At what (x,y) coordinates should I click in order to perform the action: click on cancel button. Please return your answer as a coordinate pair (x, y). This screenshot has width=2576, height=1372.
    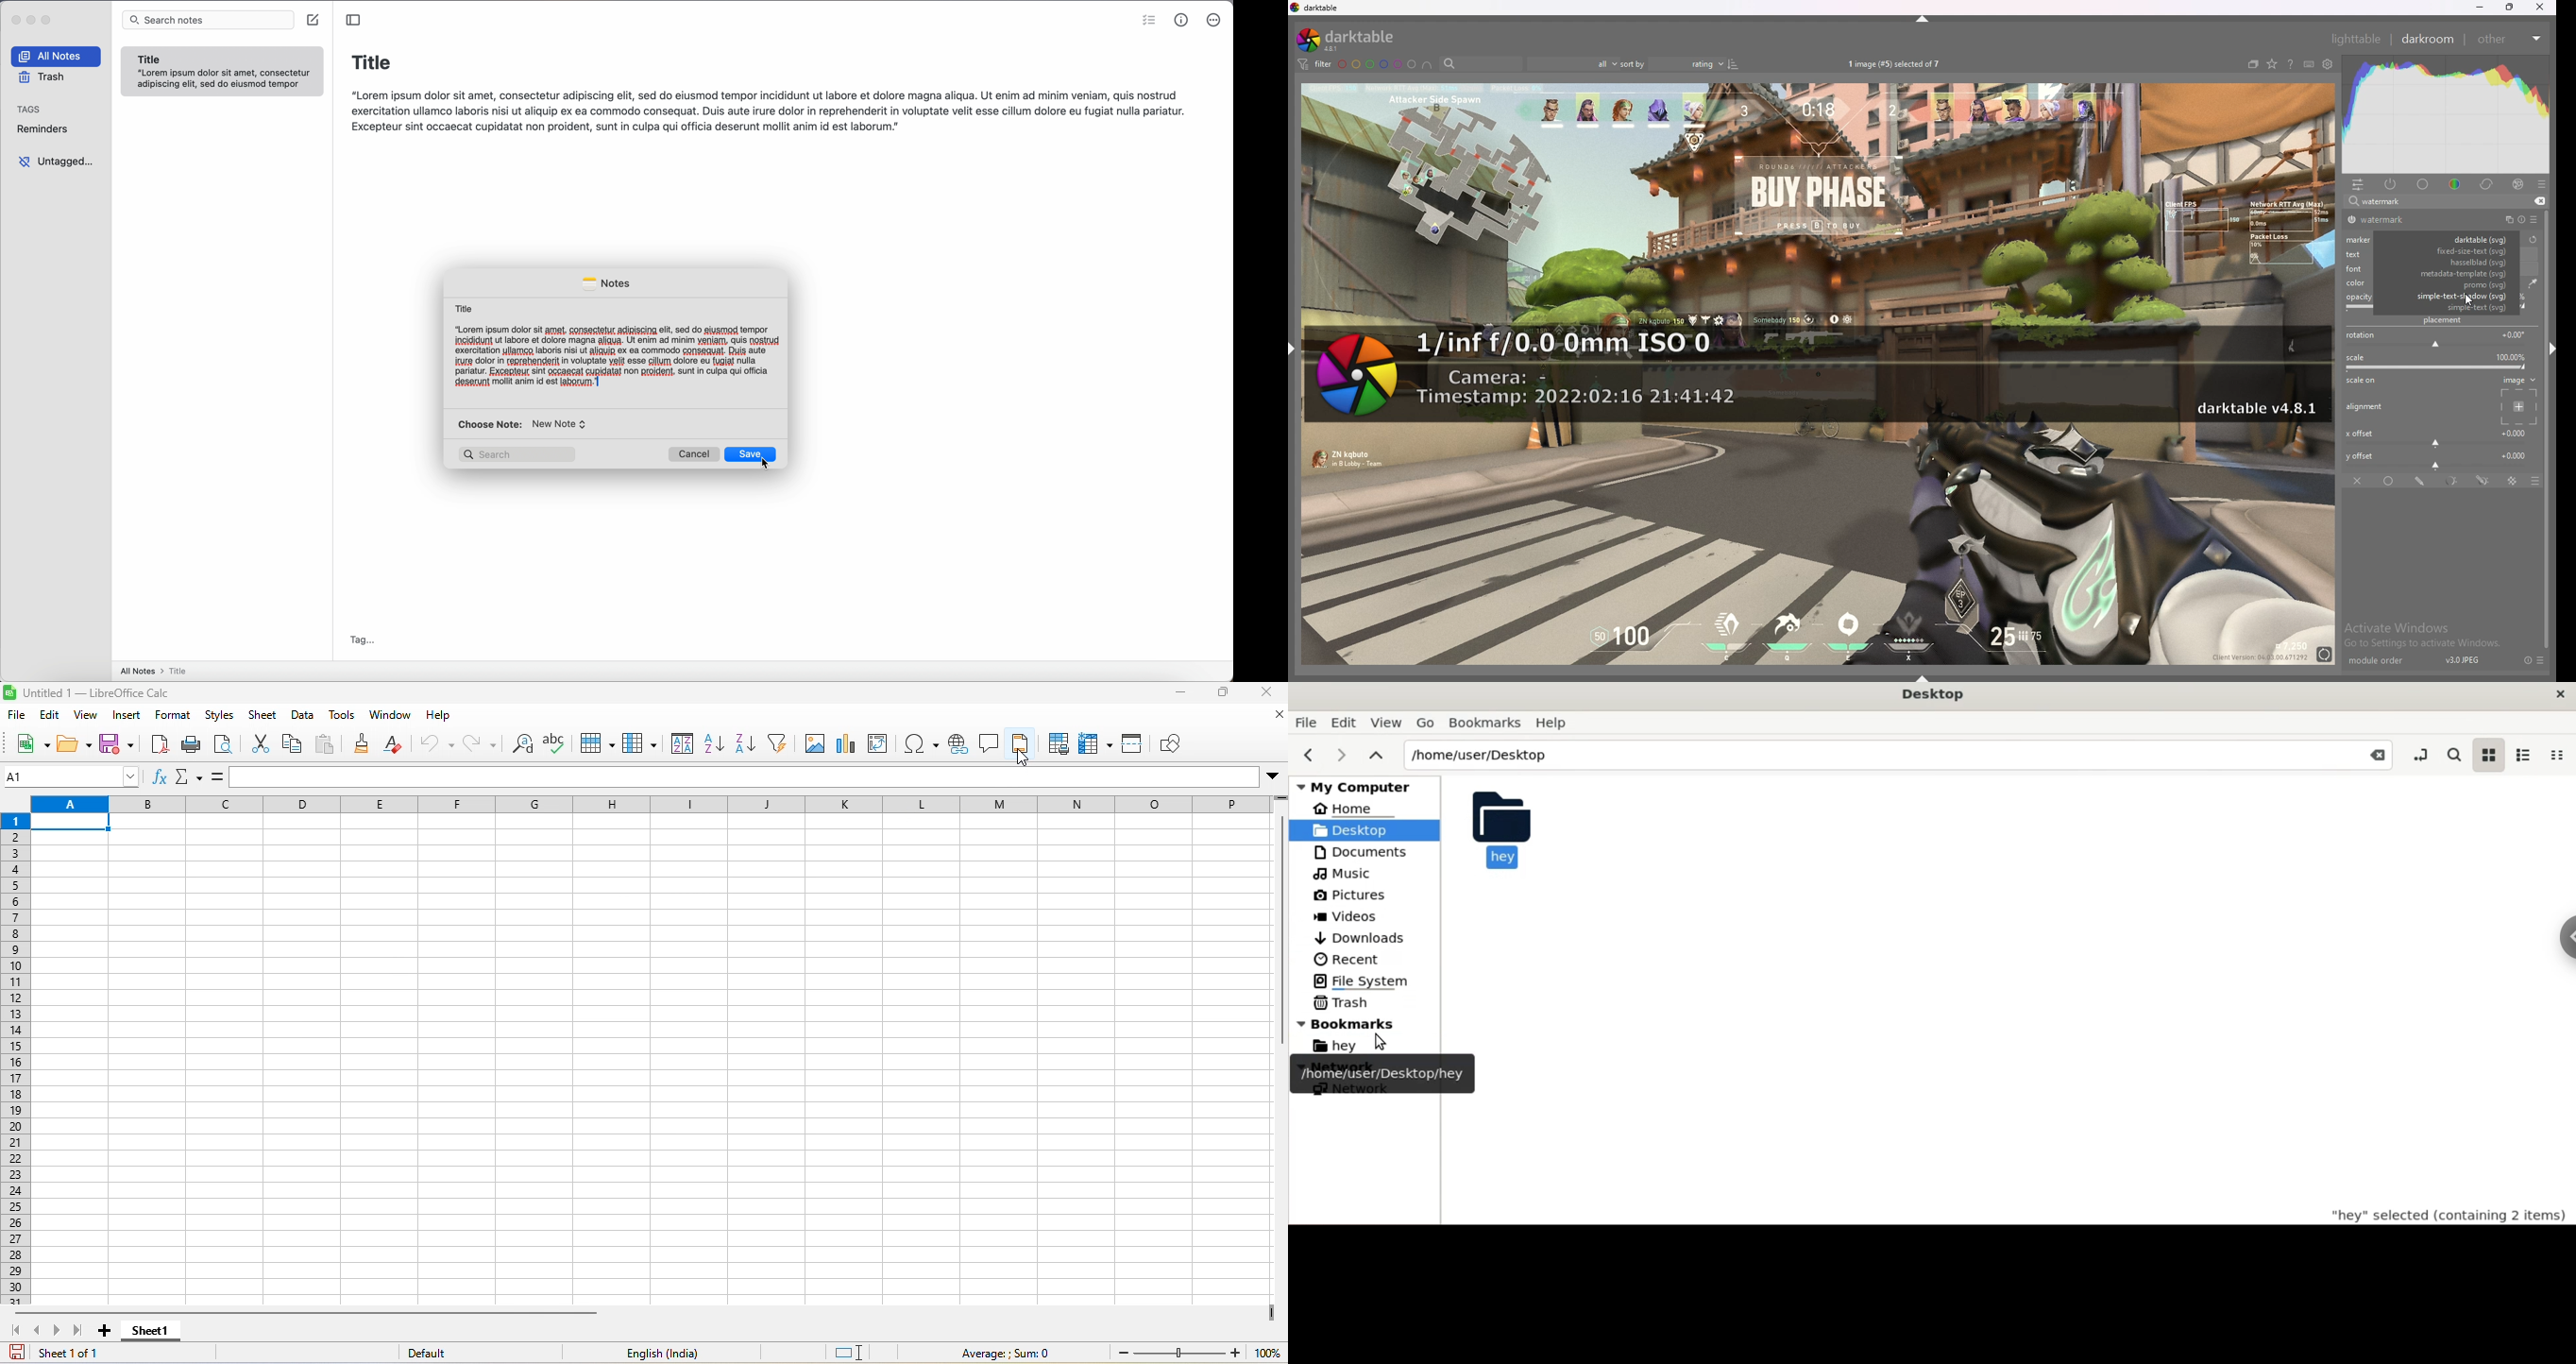
    Looking at the image, I should click on (695, 455).